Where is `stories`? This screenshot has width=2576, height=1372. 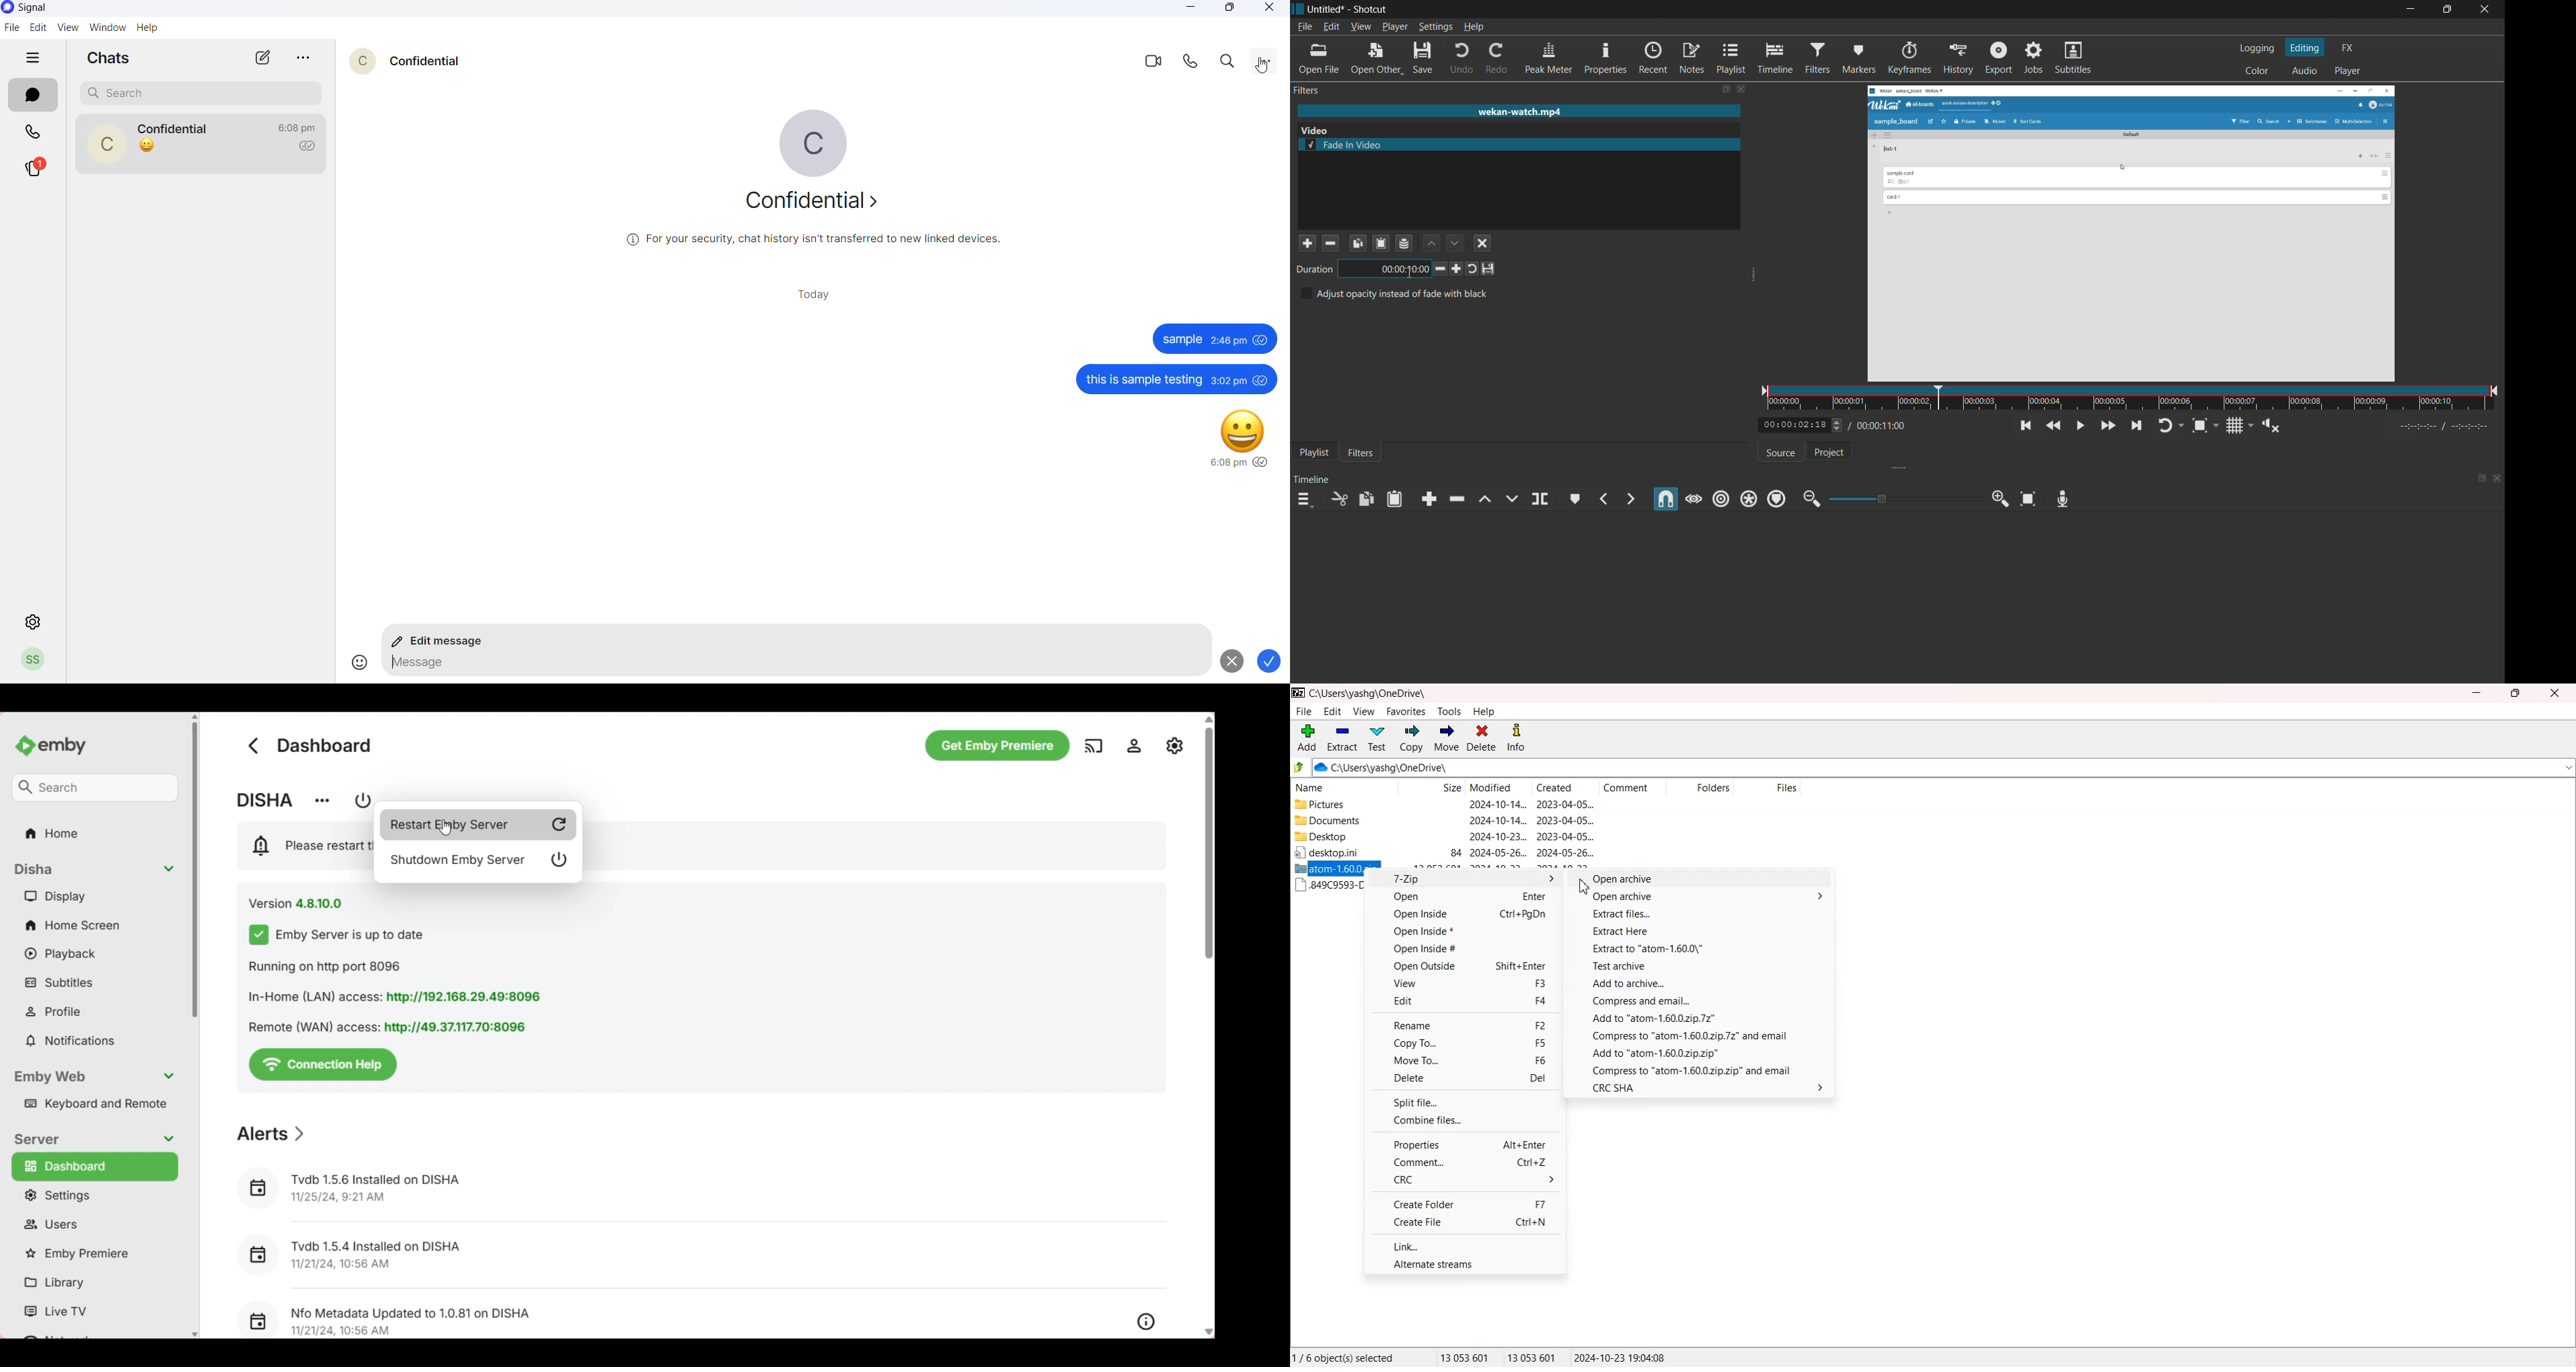 stories is located at coordinates (35, 166).